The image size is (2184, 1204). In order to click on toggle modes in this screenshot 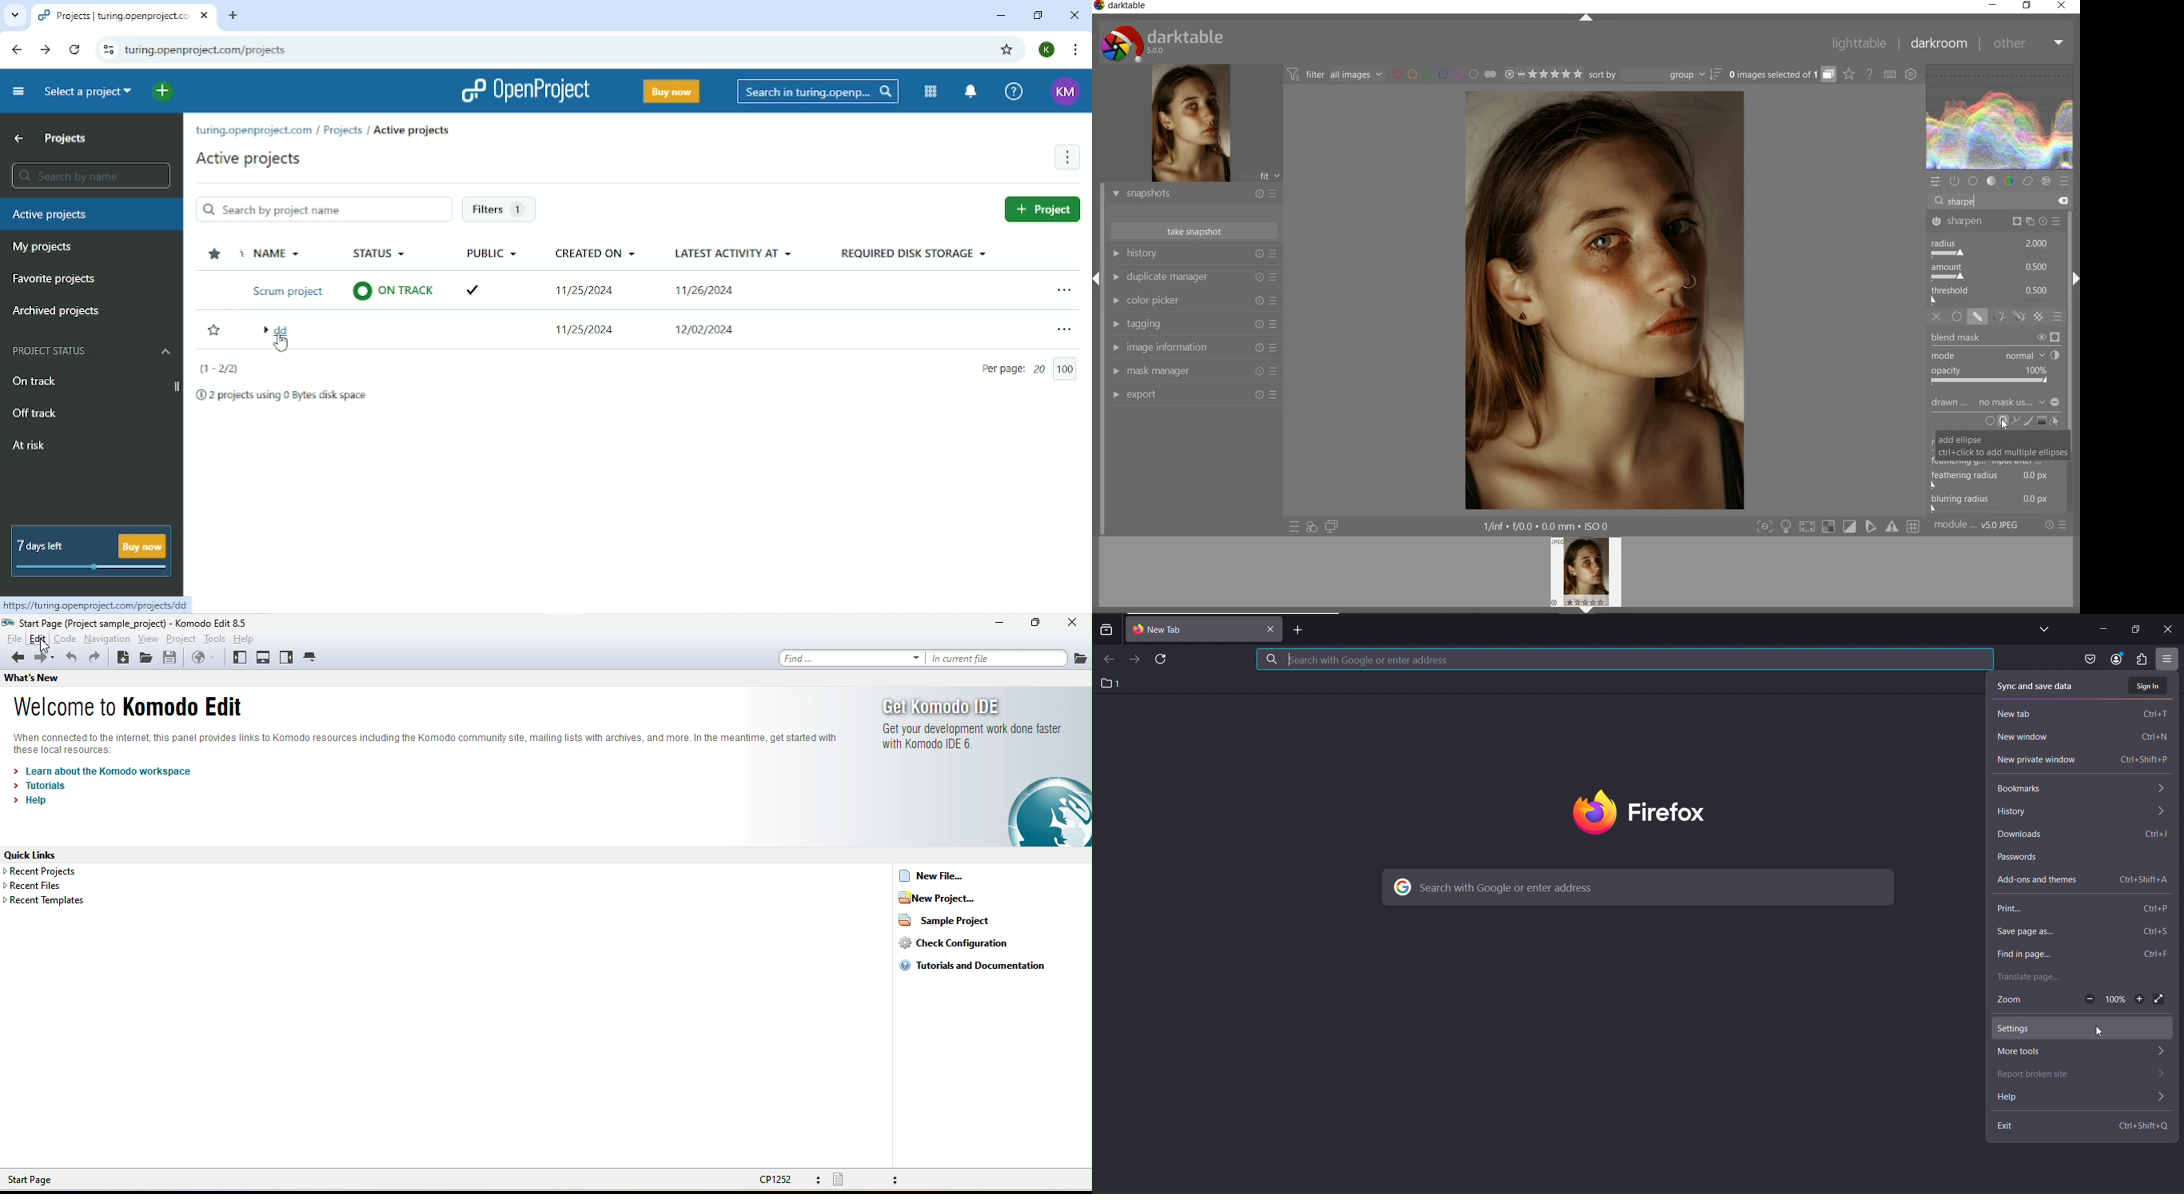, I will do `click(1838, 526)`.